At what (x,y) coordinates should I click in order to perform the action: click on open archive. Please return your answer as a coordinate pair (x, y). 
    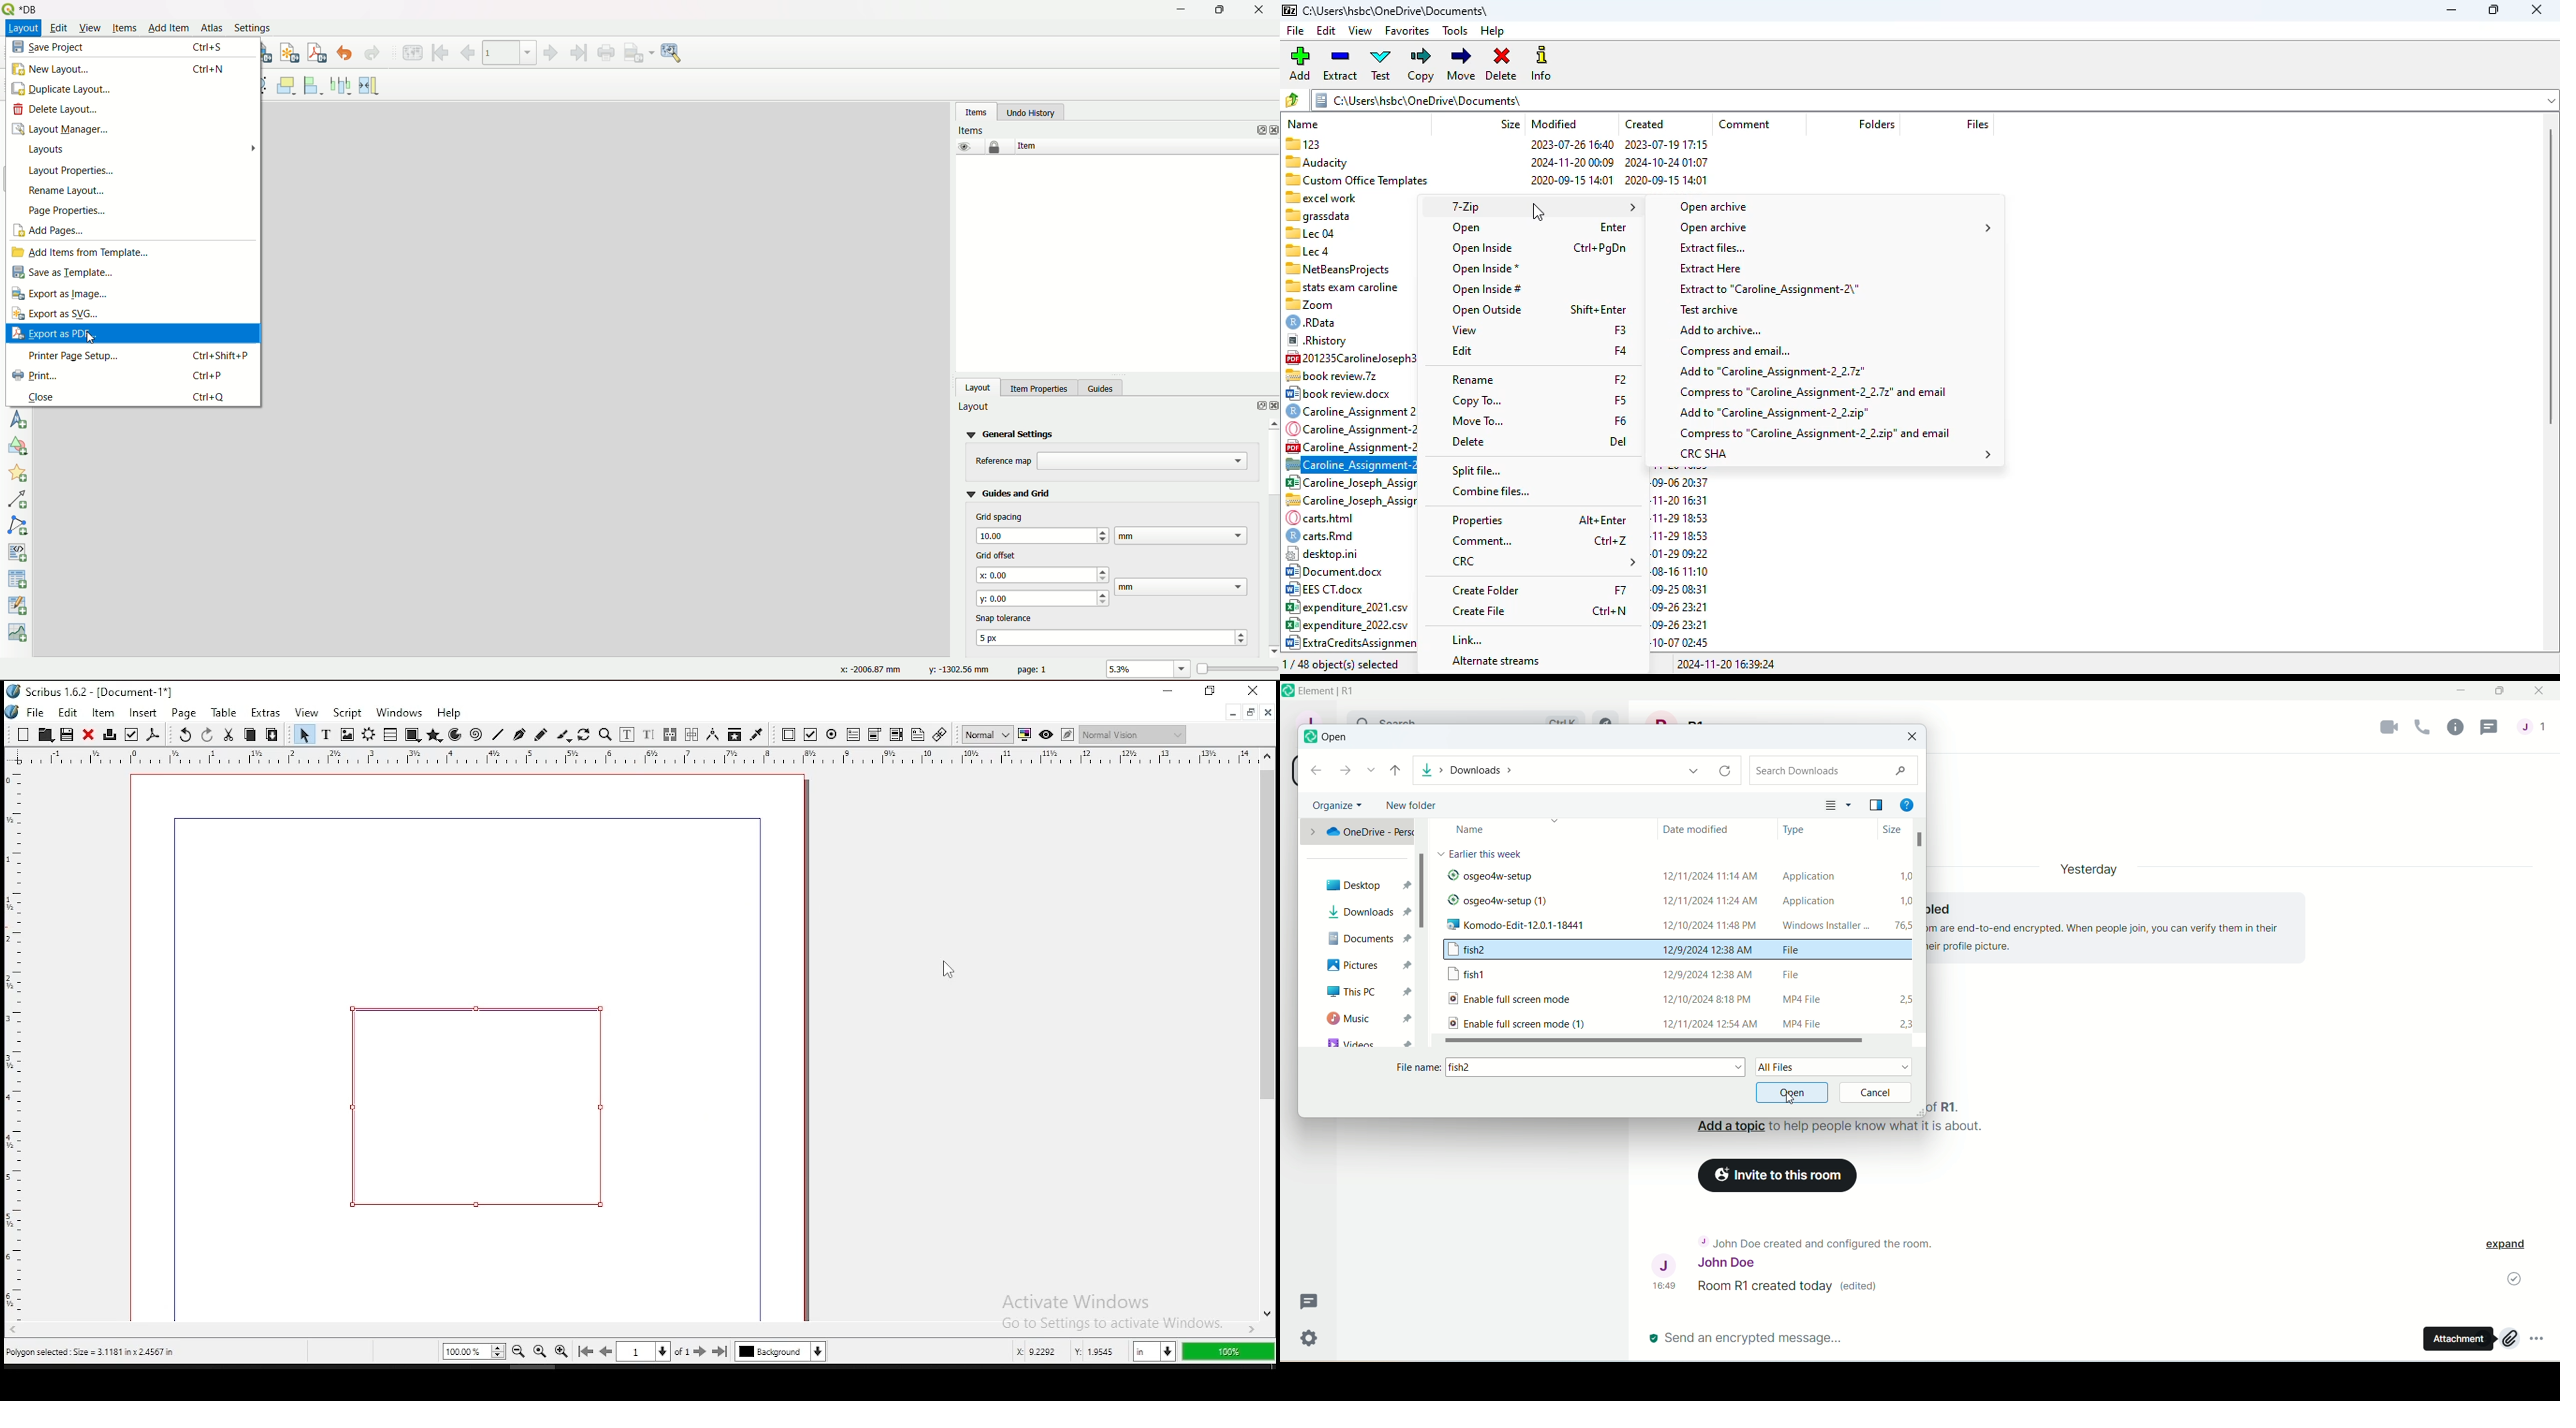
    Looking at the image, I should click on (1836, 229).